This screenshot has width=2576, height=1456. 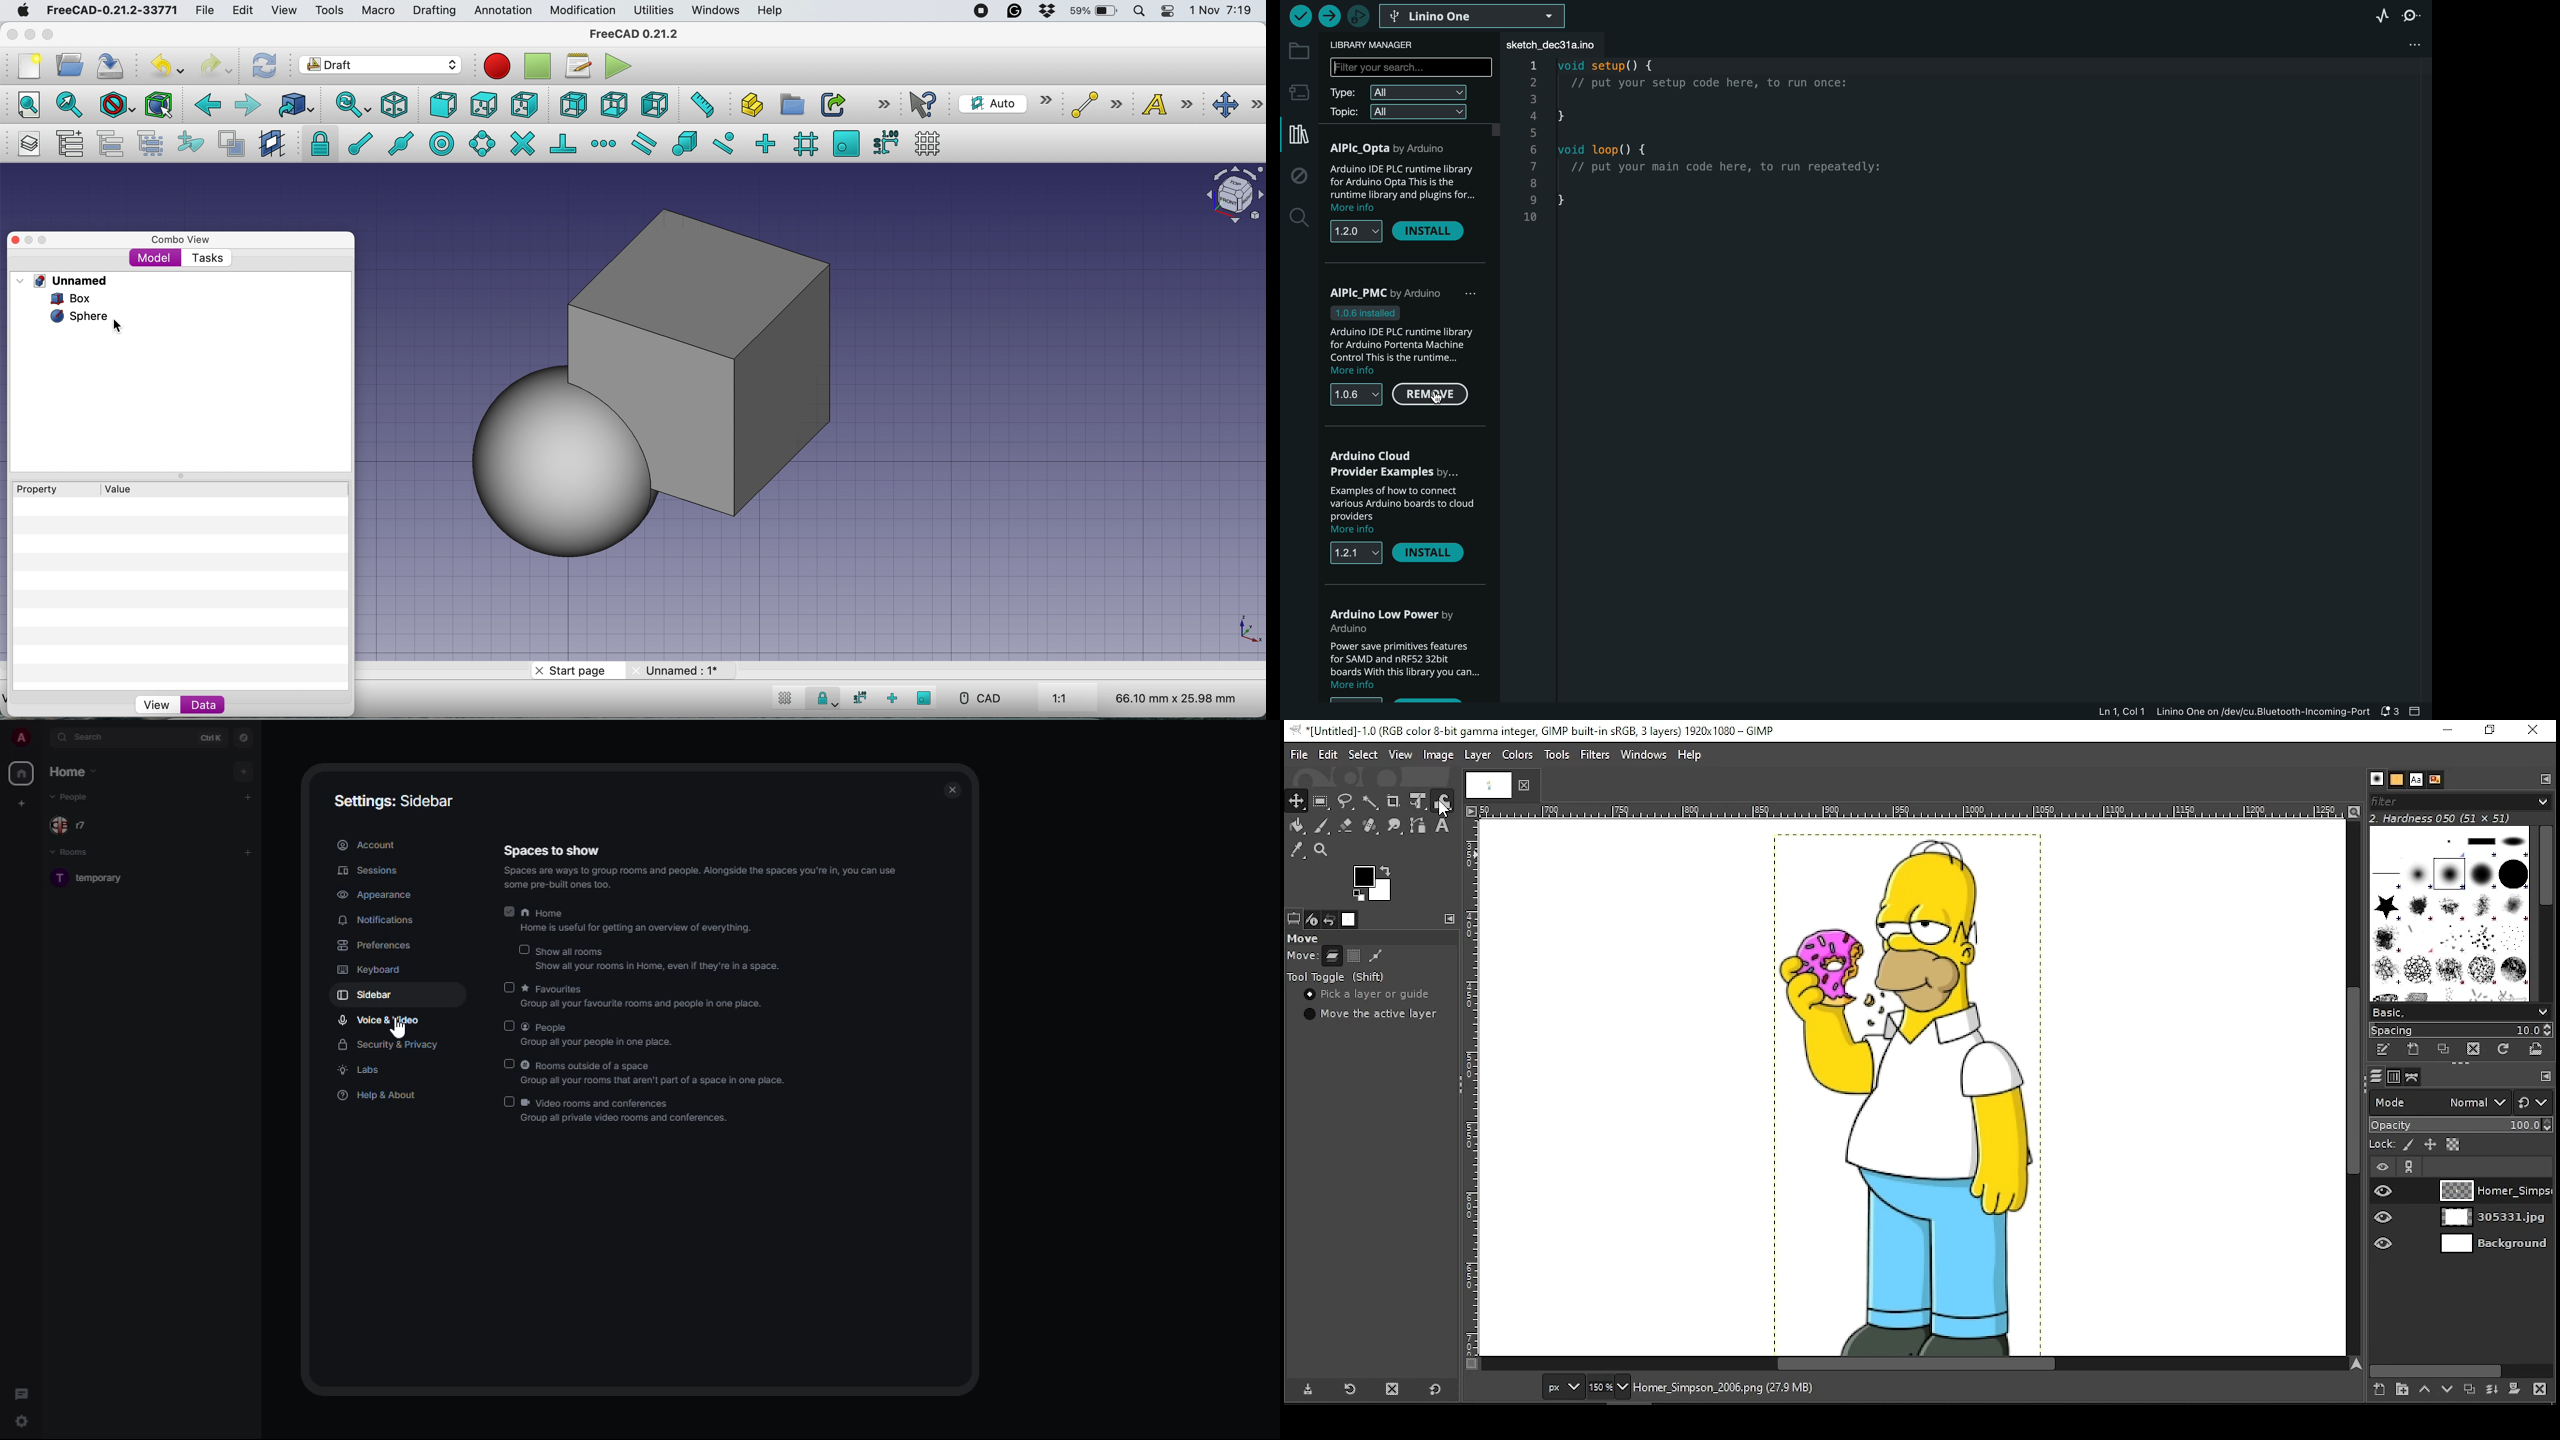 I want to click on channels, so click(x=2395, y=1077).